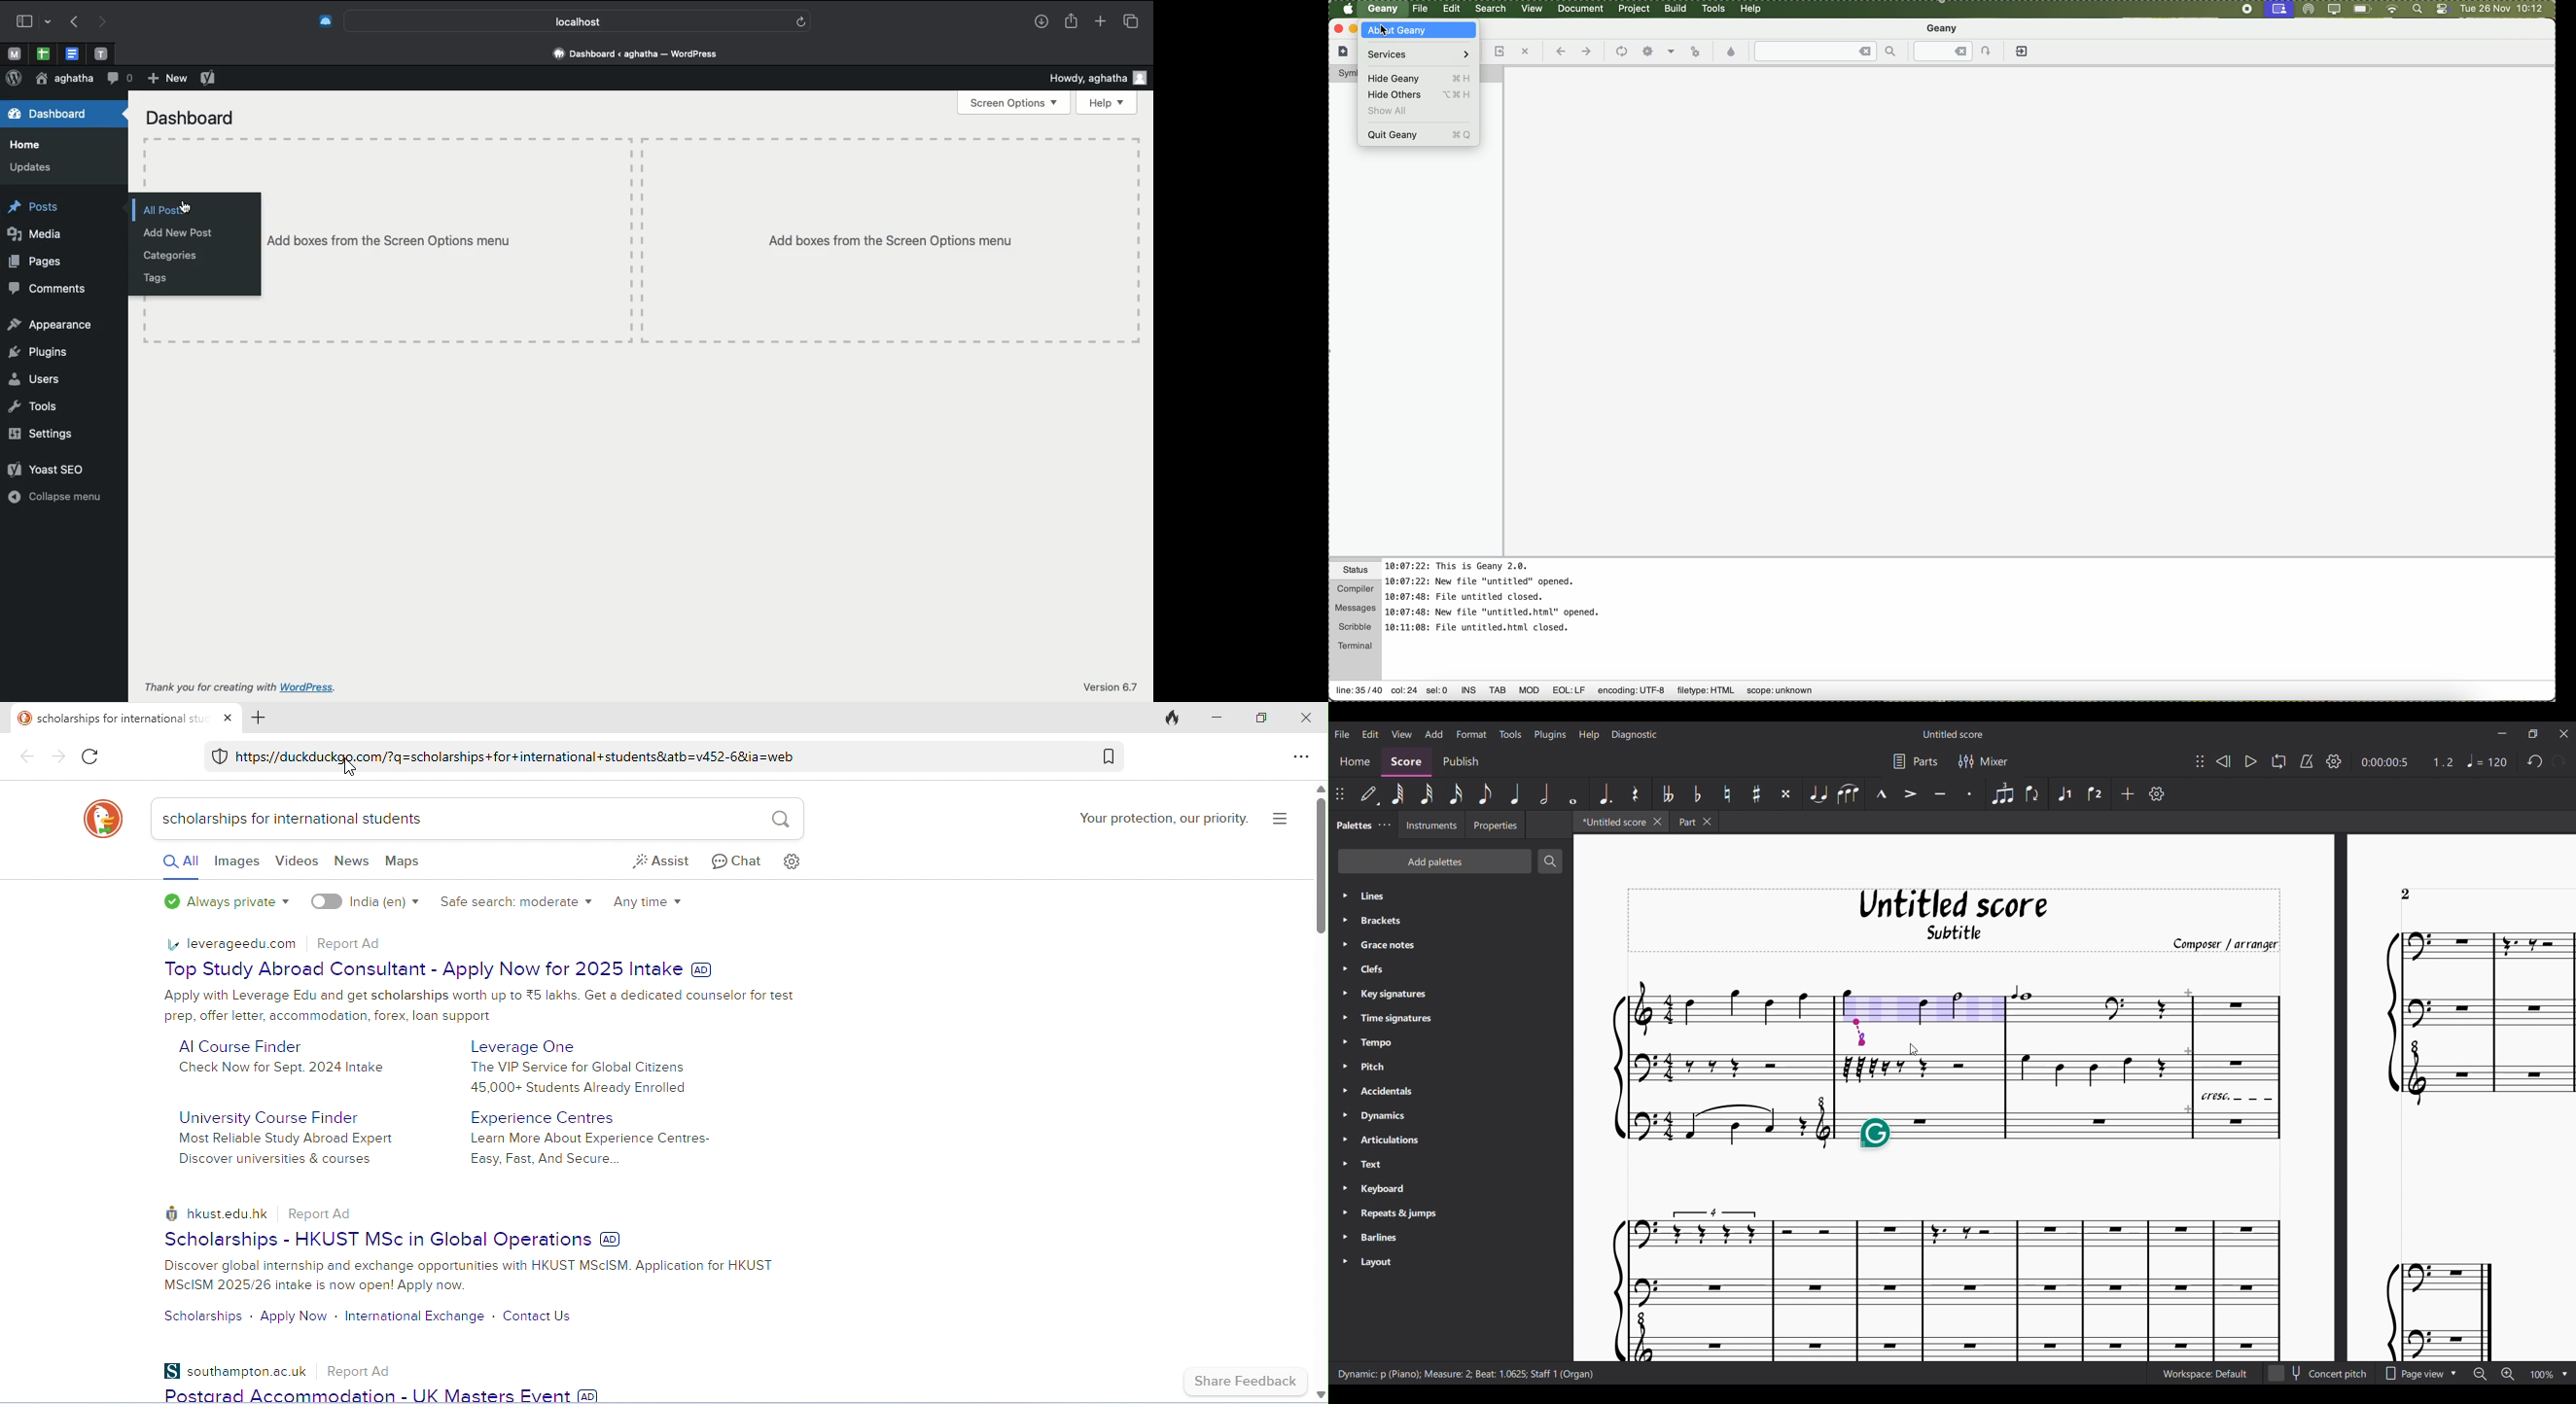 This screenshot has height=1428, width=2576. What do you see at coordinates (1463, 1080) in the screenshot?
I see `Palette list` at bounding box center [1463, 1080].